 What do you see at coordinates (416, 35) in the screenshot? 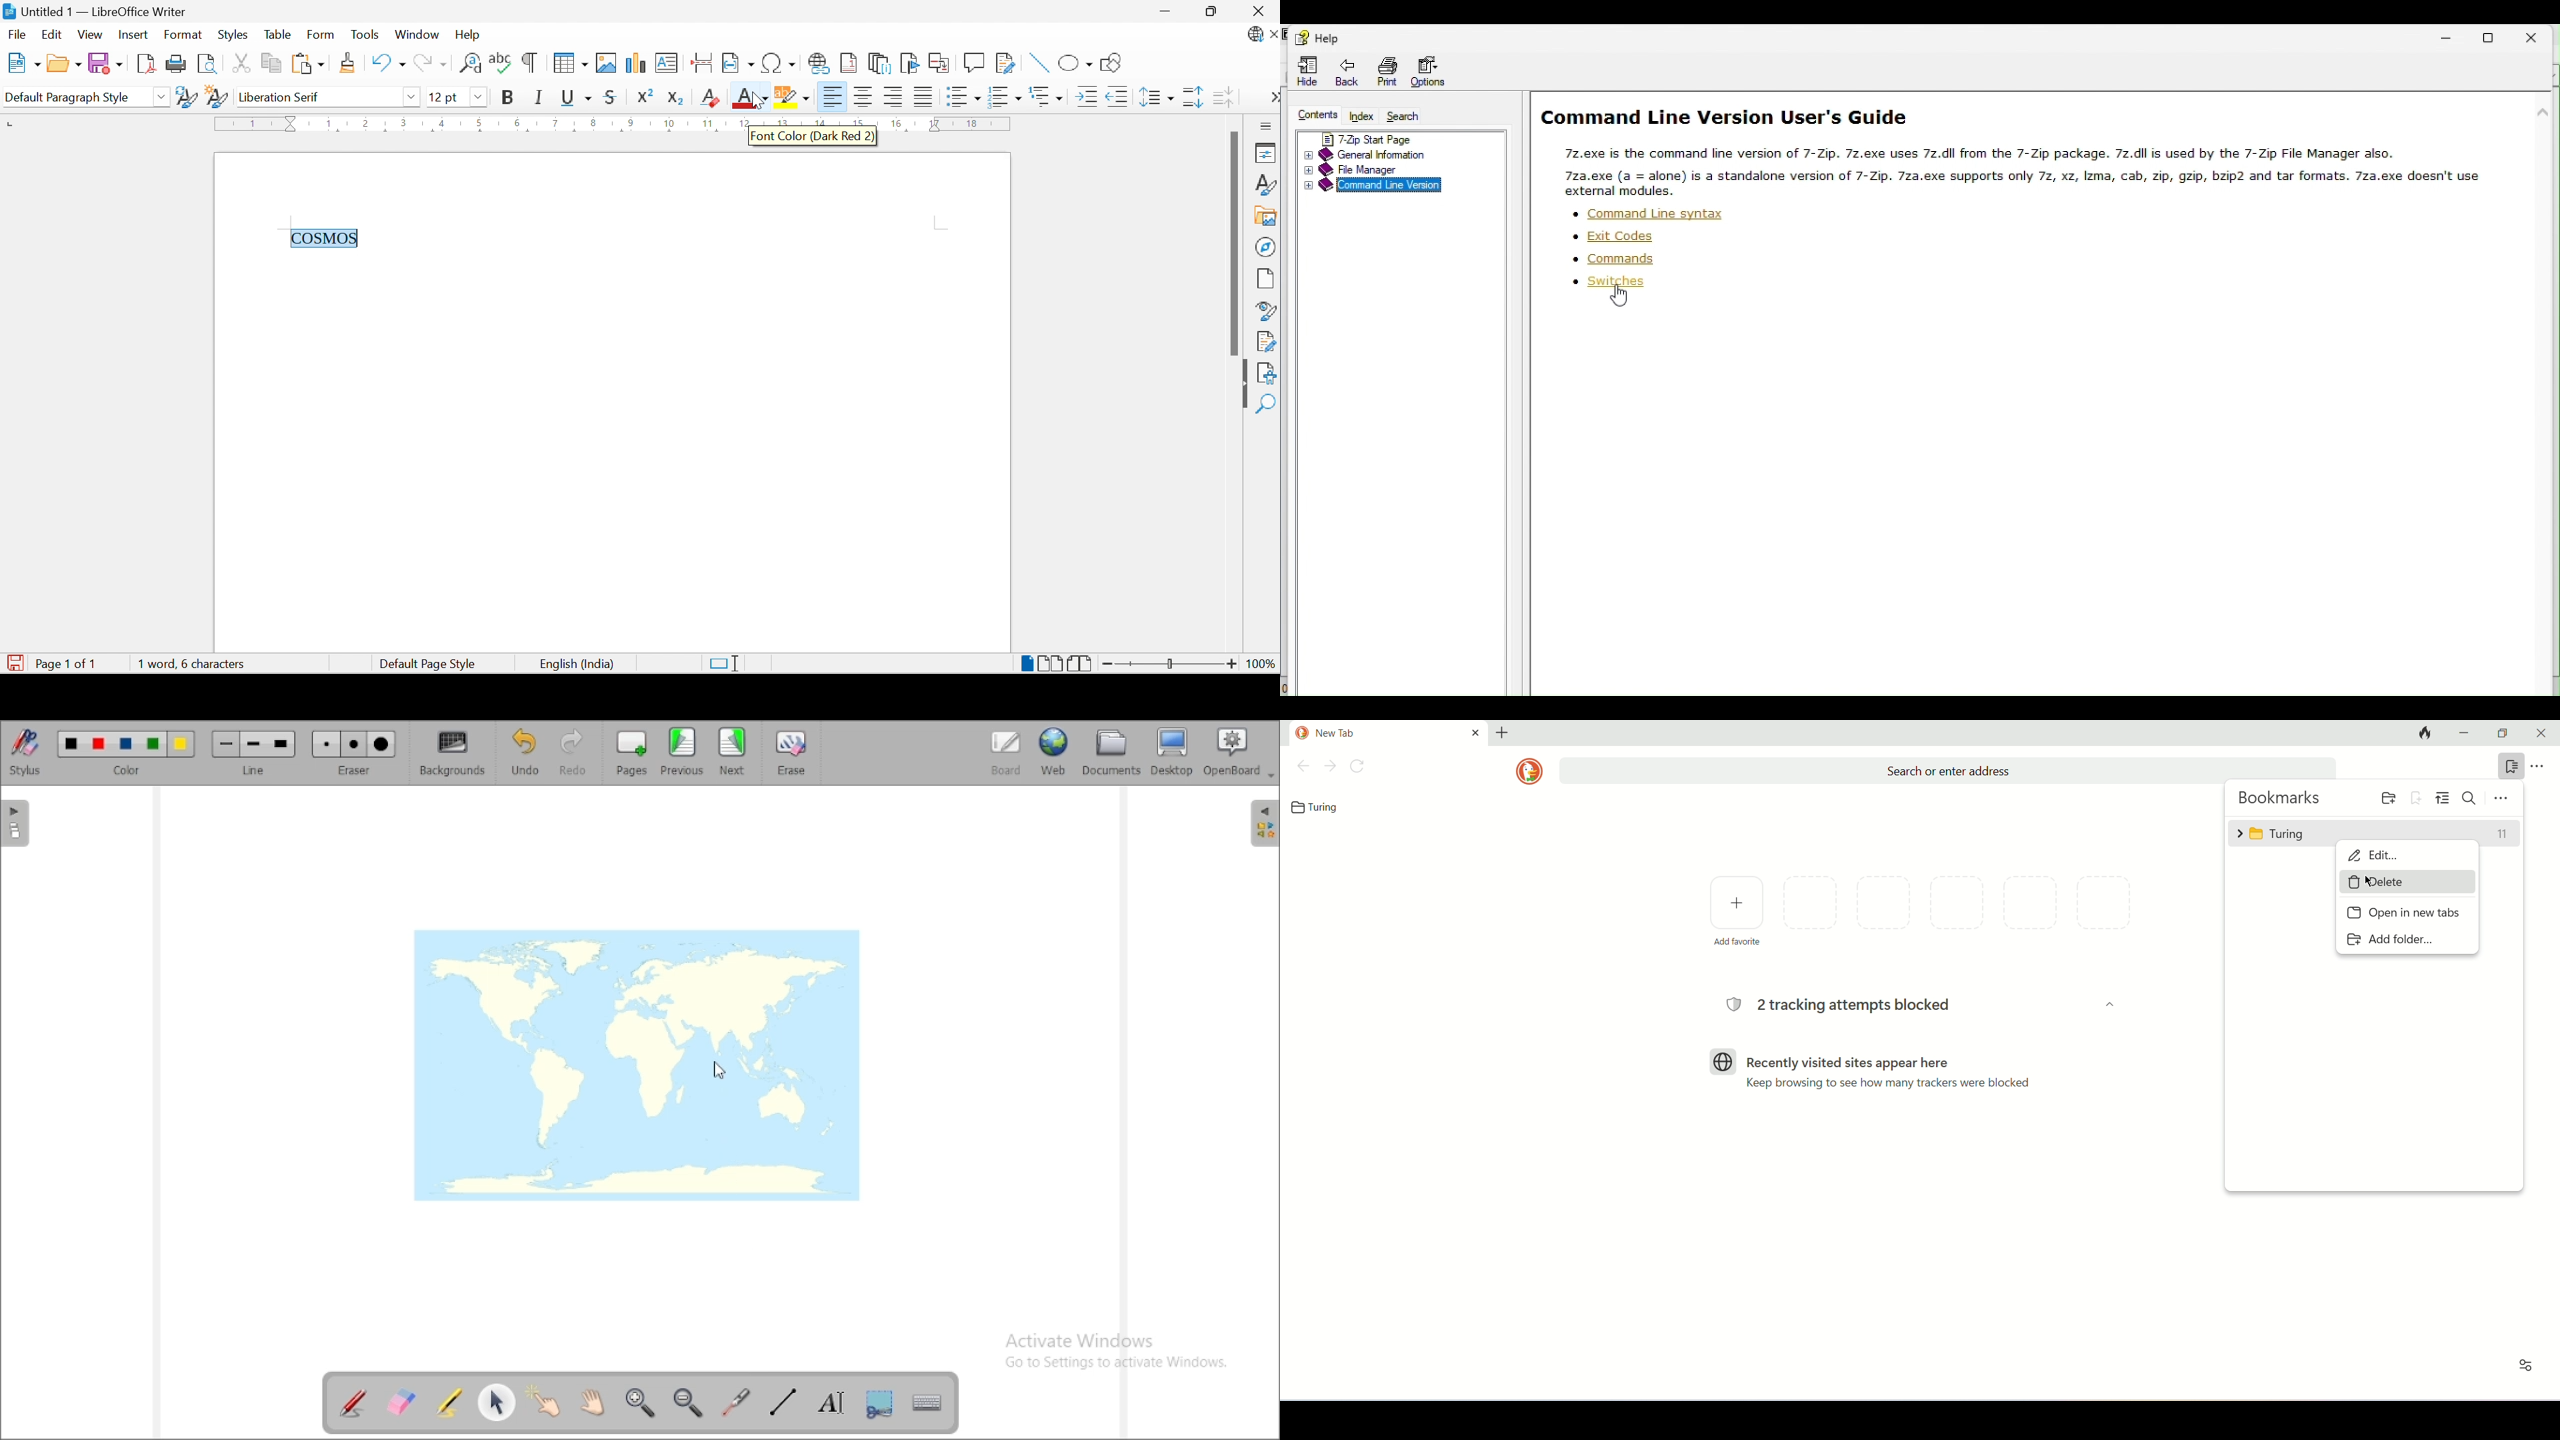
I see `Window` at bounding box center [416, 35].